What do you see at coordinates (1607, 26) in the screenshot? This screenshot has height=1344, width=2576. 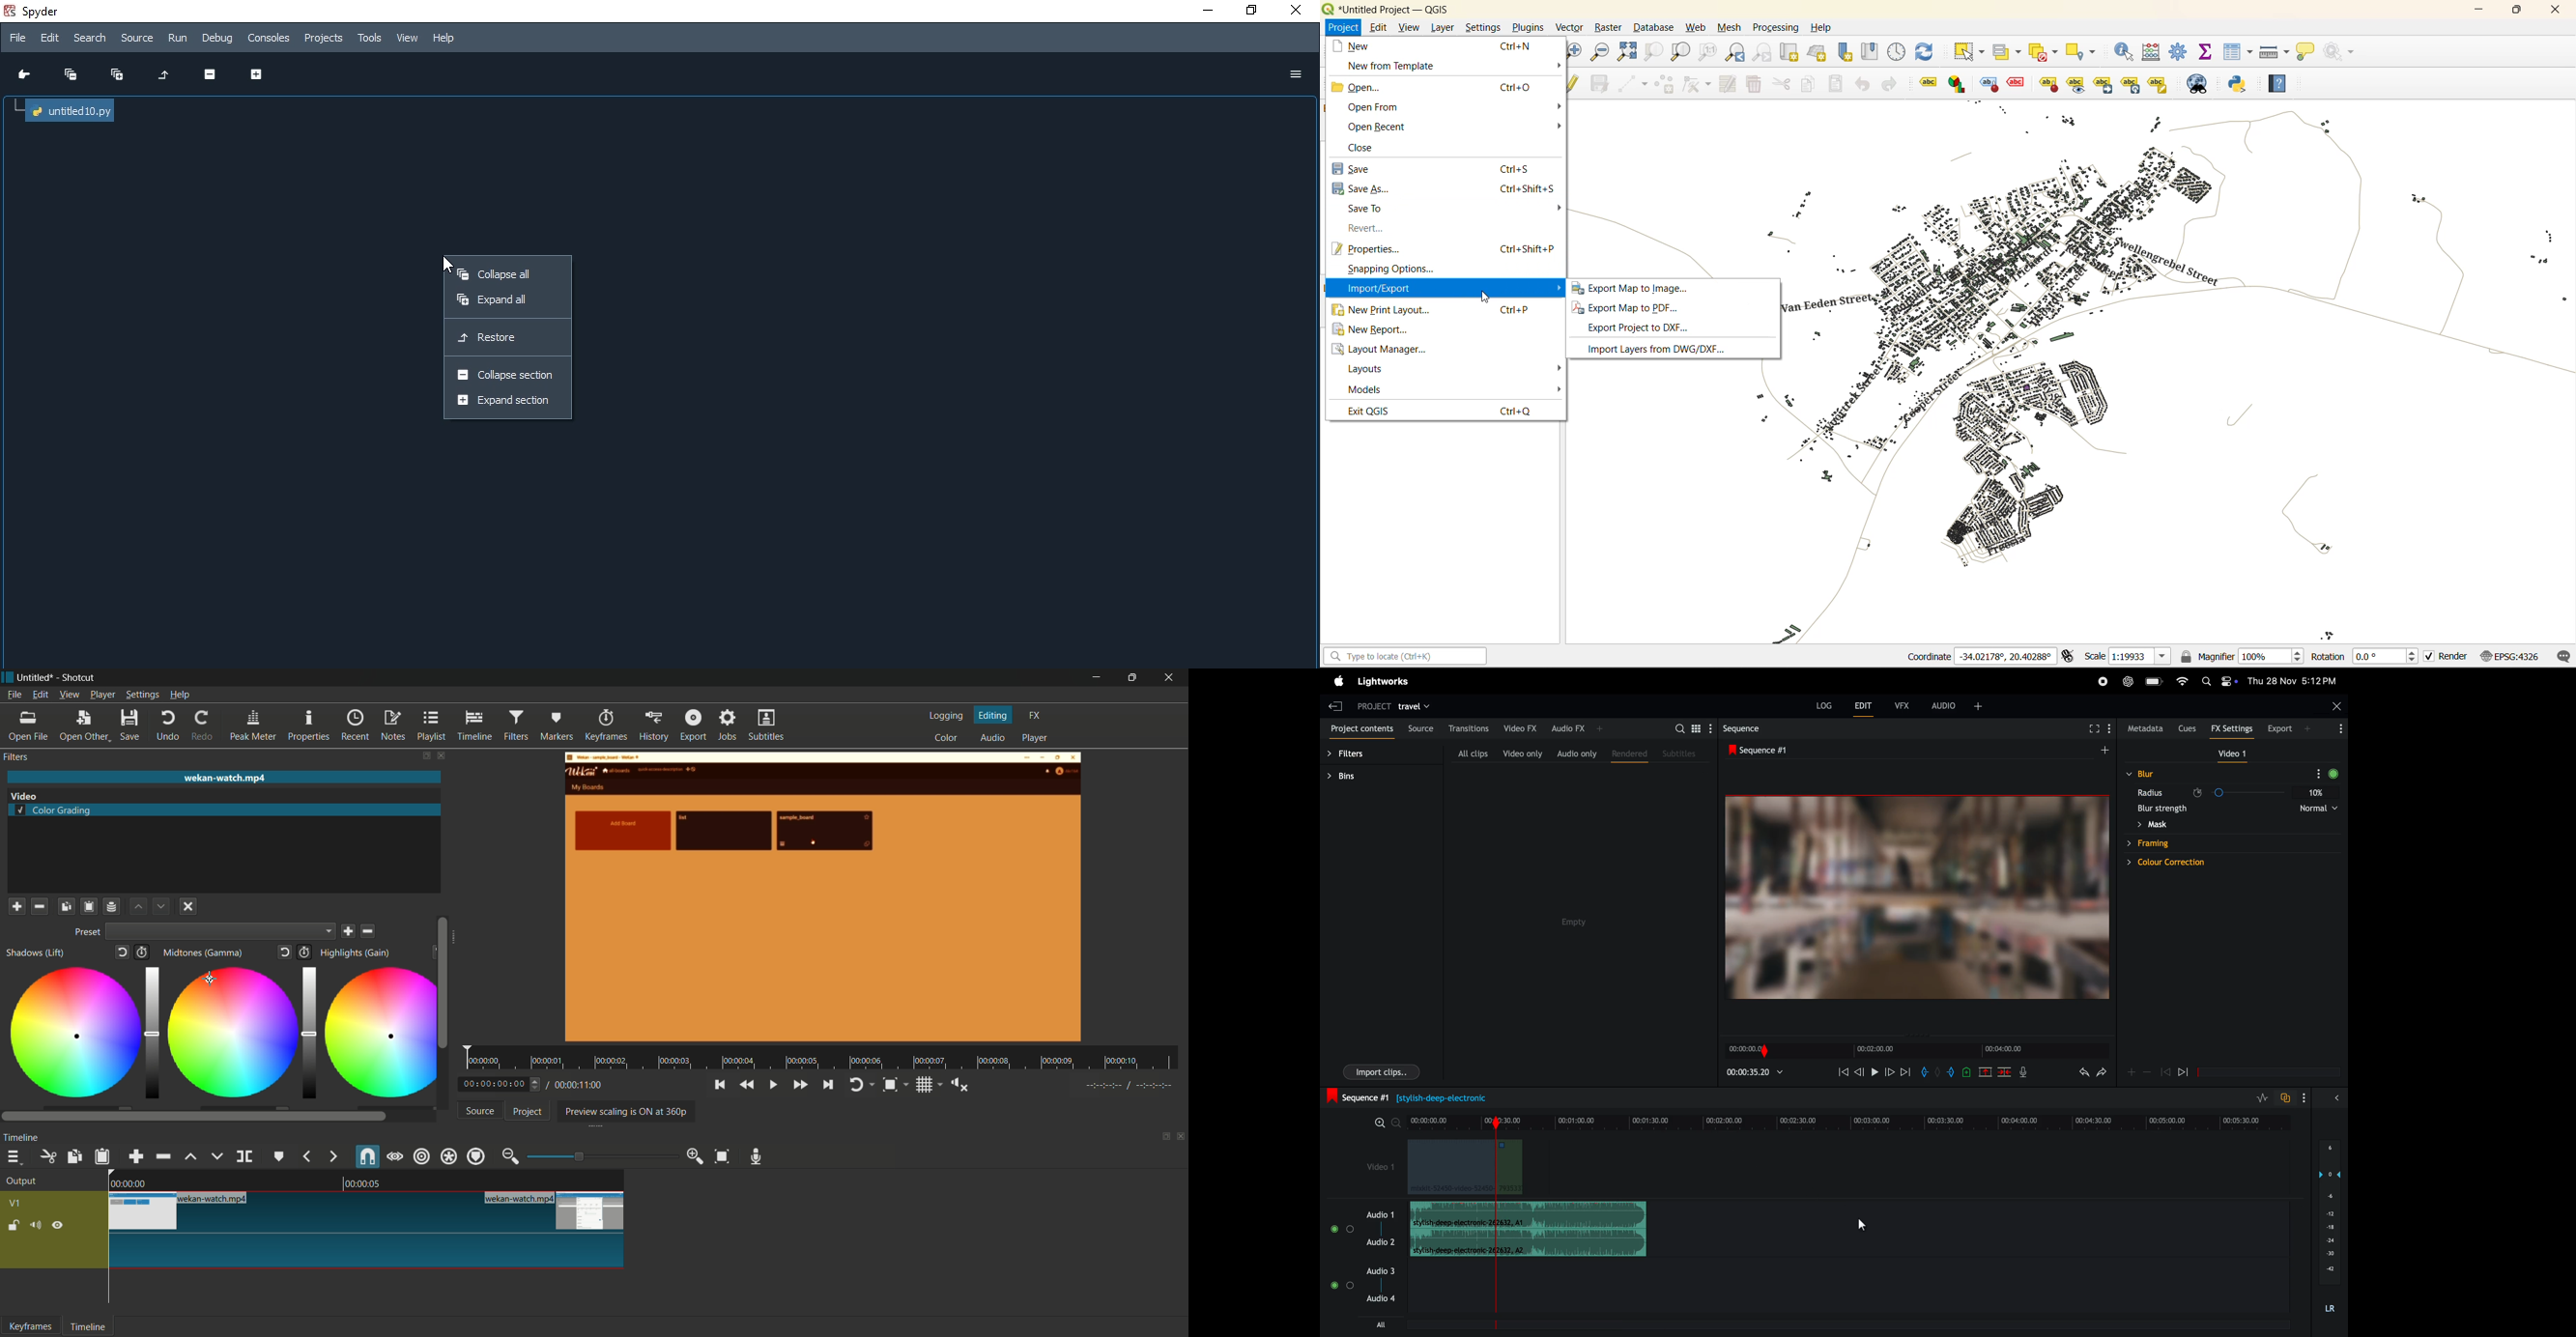 I see `raster` at bounding box center [1607, 26].